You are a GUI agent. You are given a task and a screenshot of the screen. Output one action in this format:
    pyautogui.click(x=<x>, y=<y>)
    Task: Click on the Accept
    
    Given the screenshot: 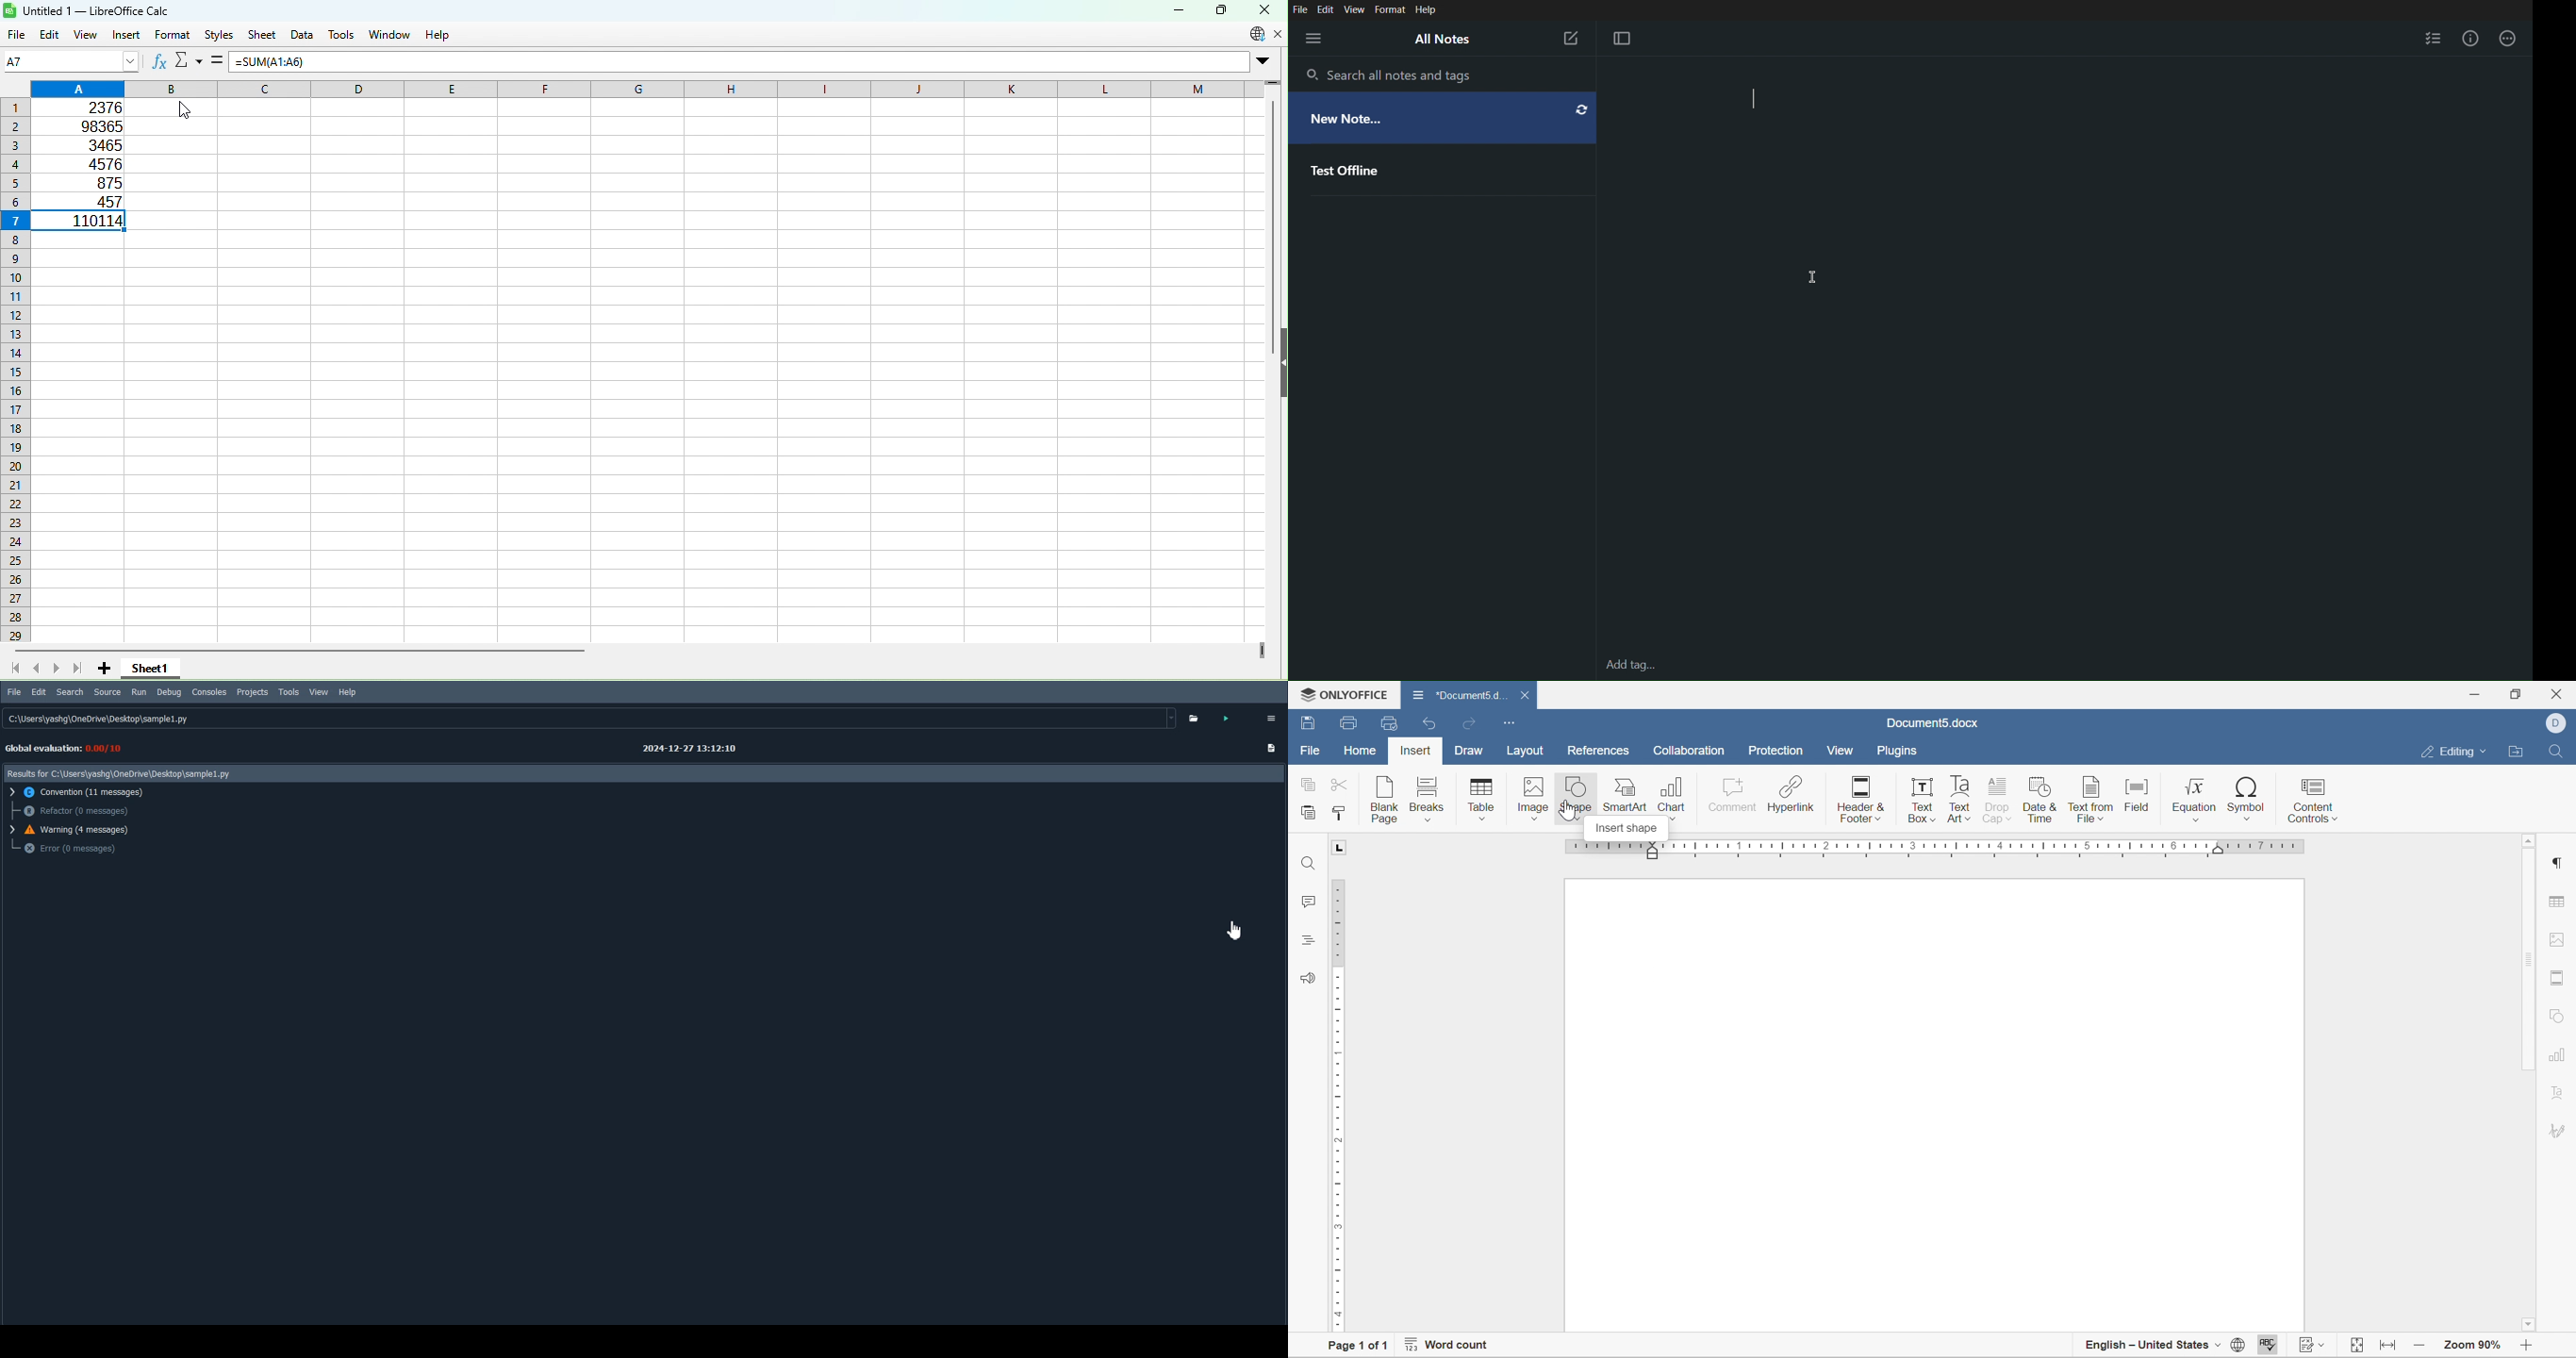 What is the action you would take?
    pyautogui.click(x=211, y=58)
    